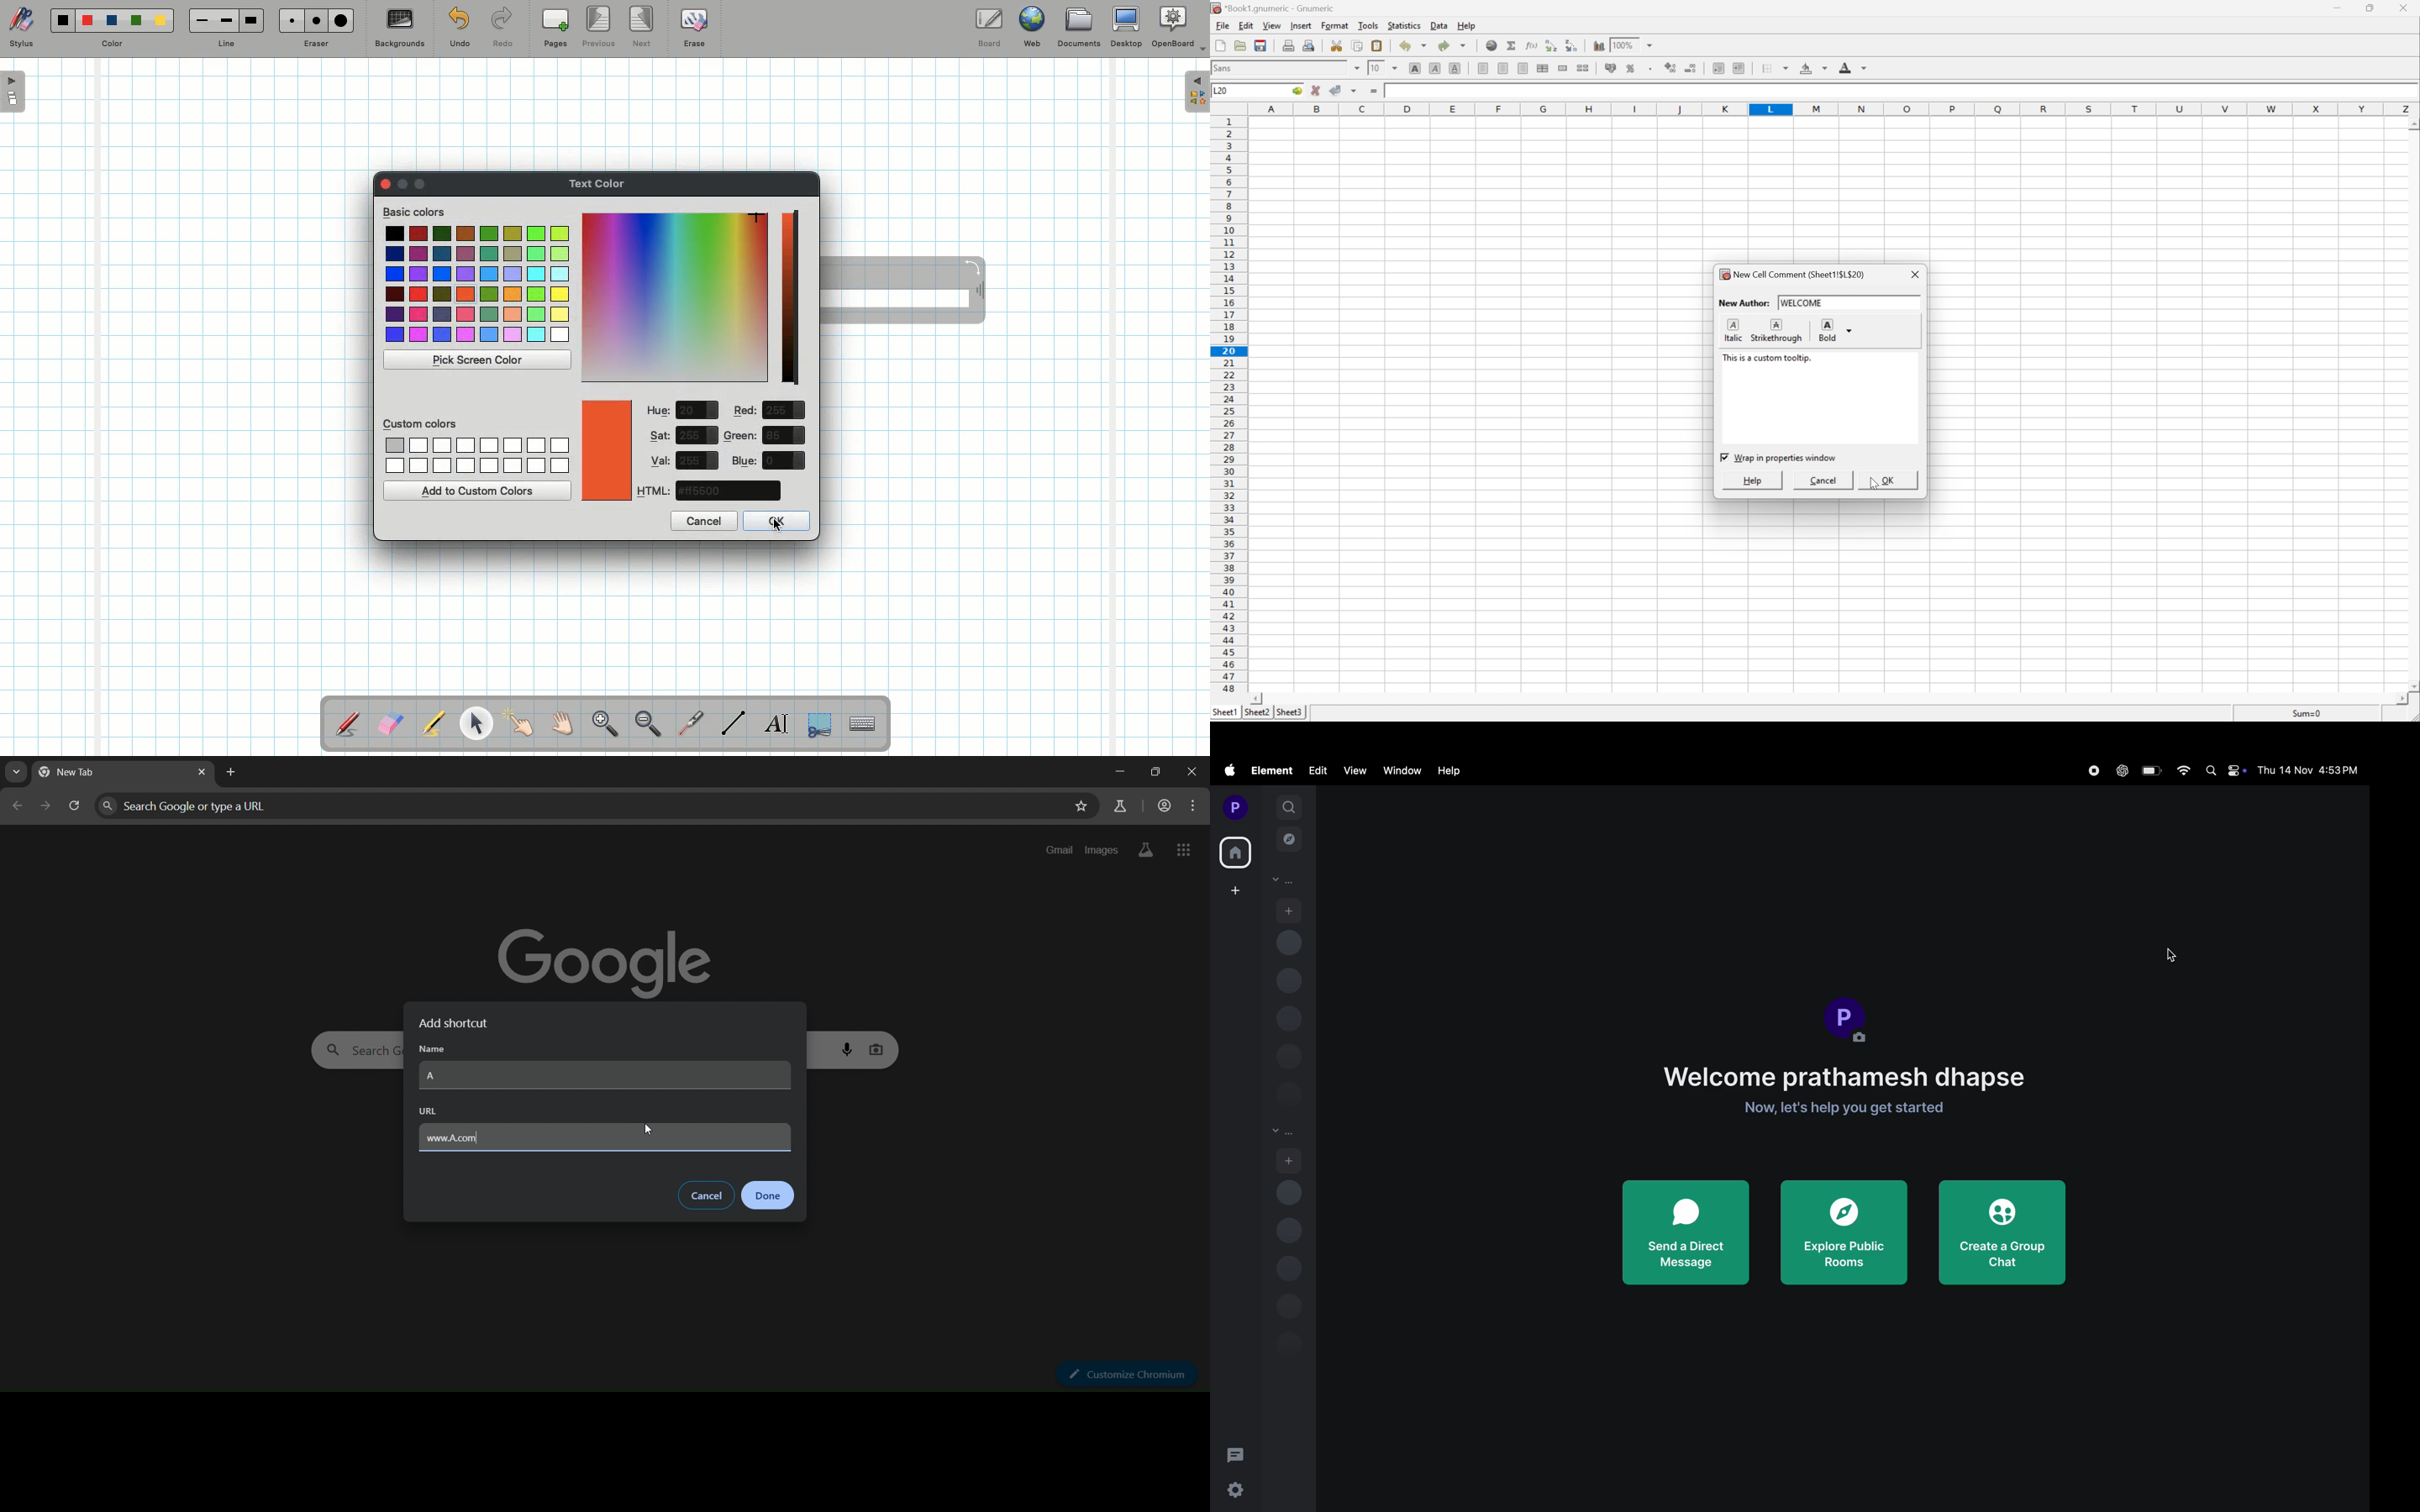 The height and width of the screenshot is (1512, 2436). I want to click on go forward one page, so click(47, 808).